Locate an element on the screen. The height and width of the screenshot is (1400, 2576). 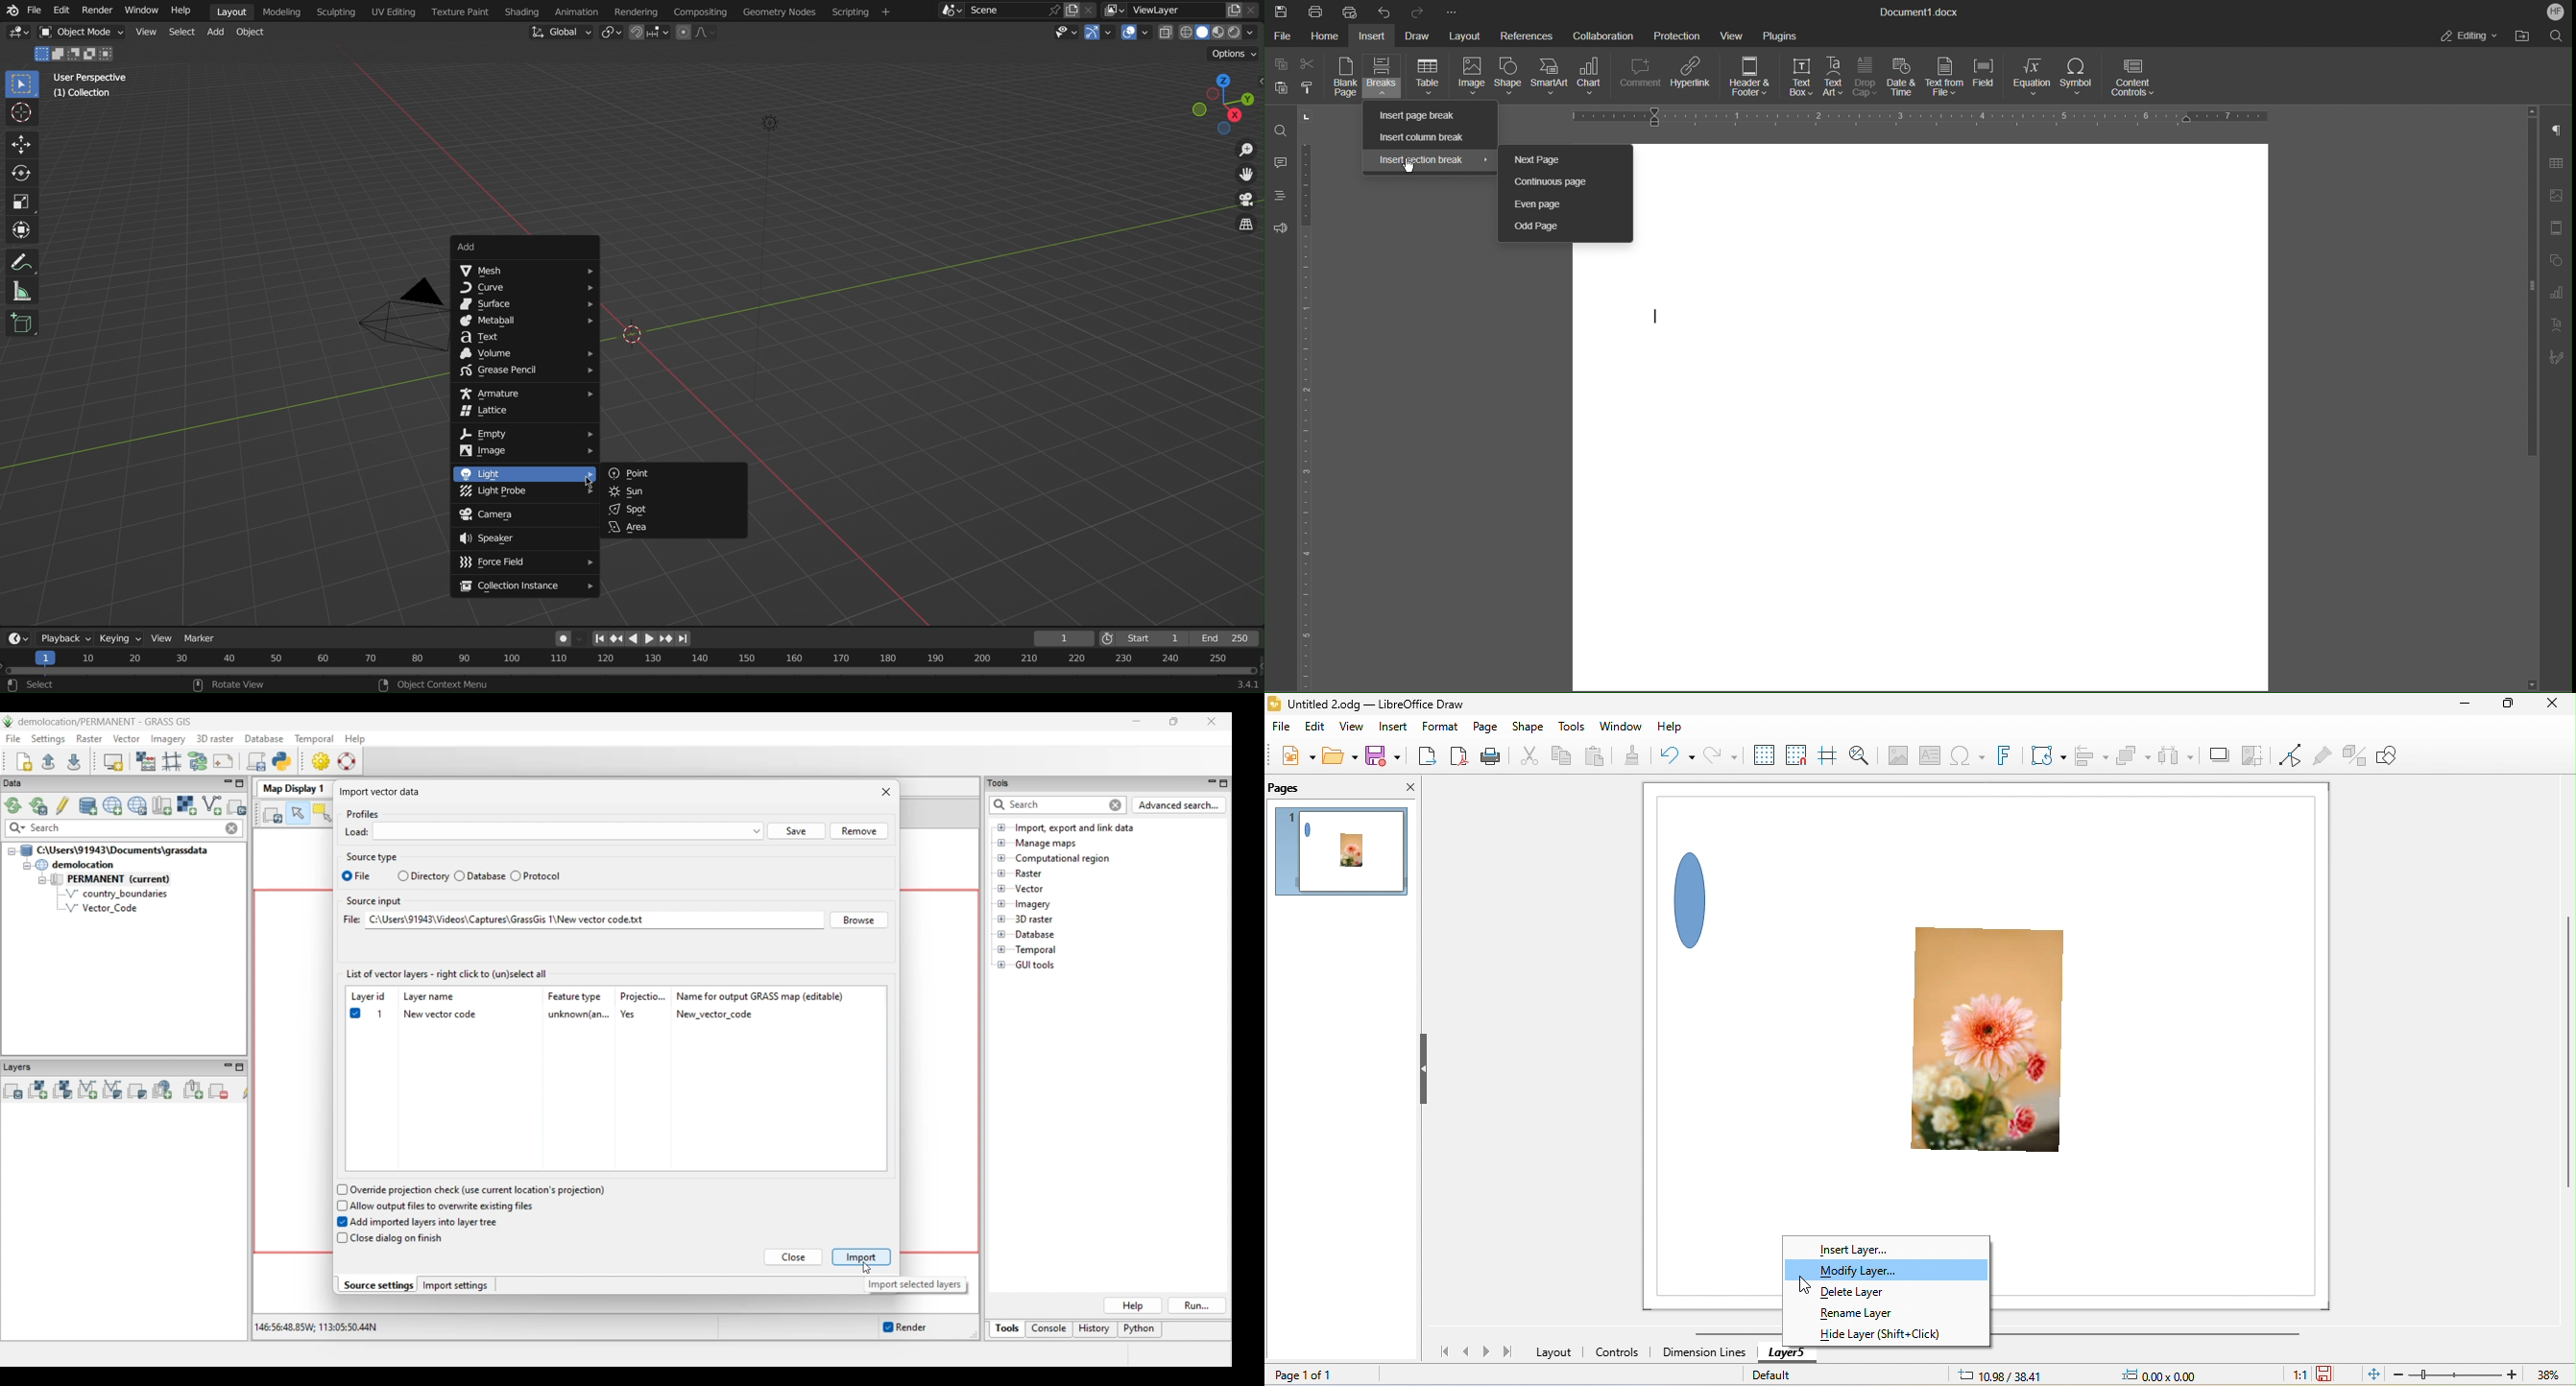
zoom and pan is located at coordinates (1859, 755).